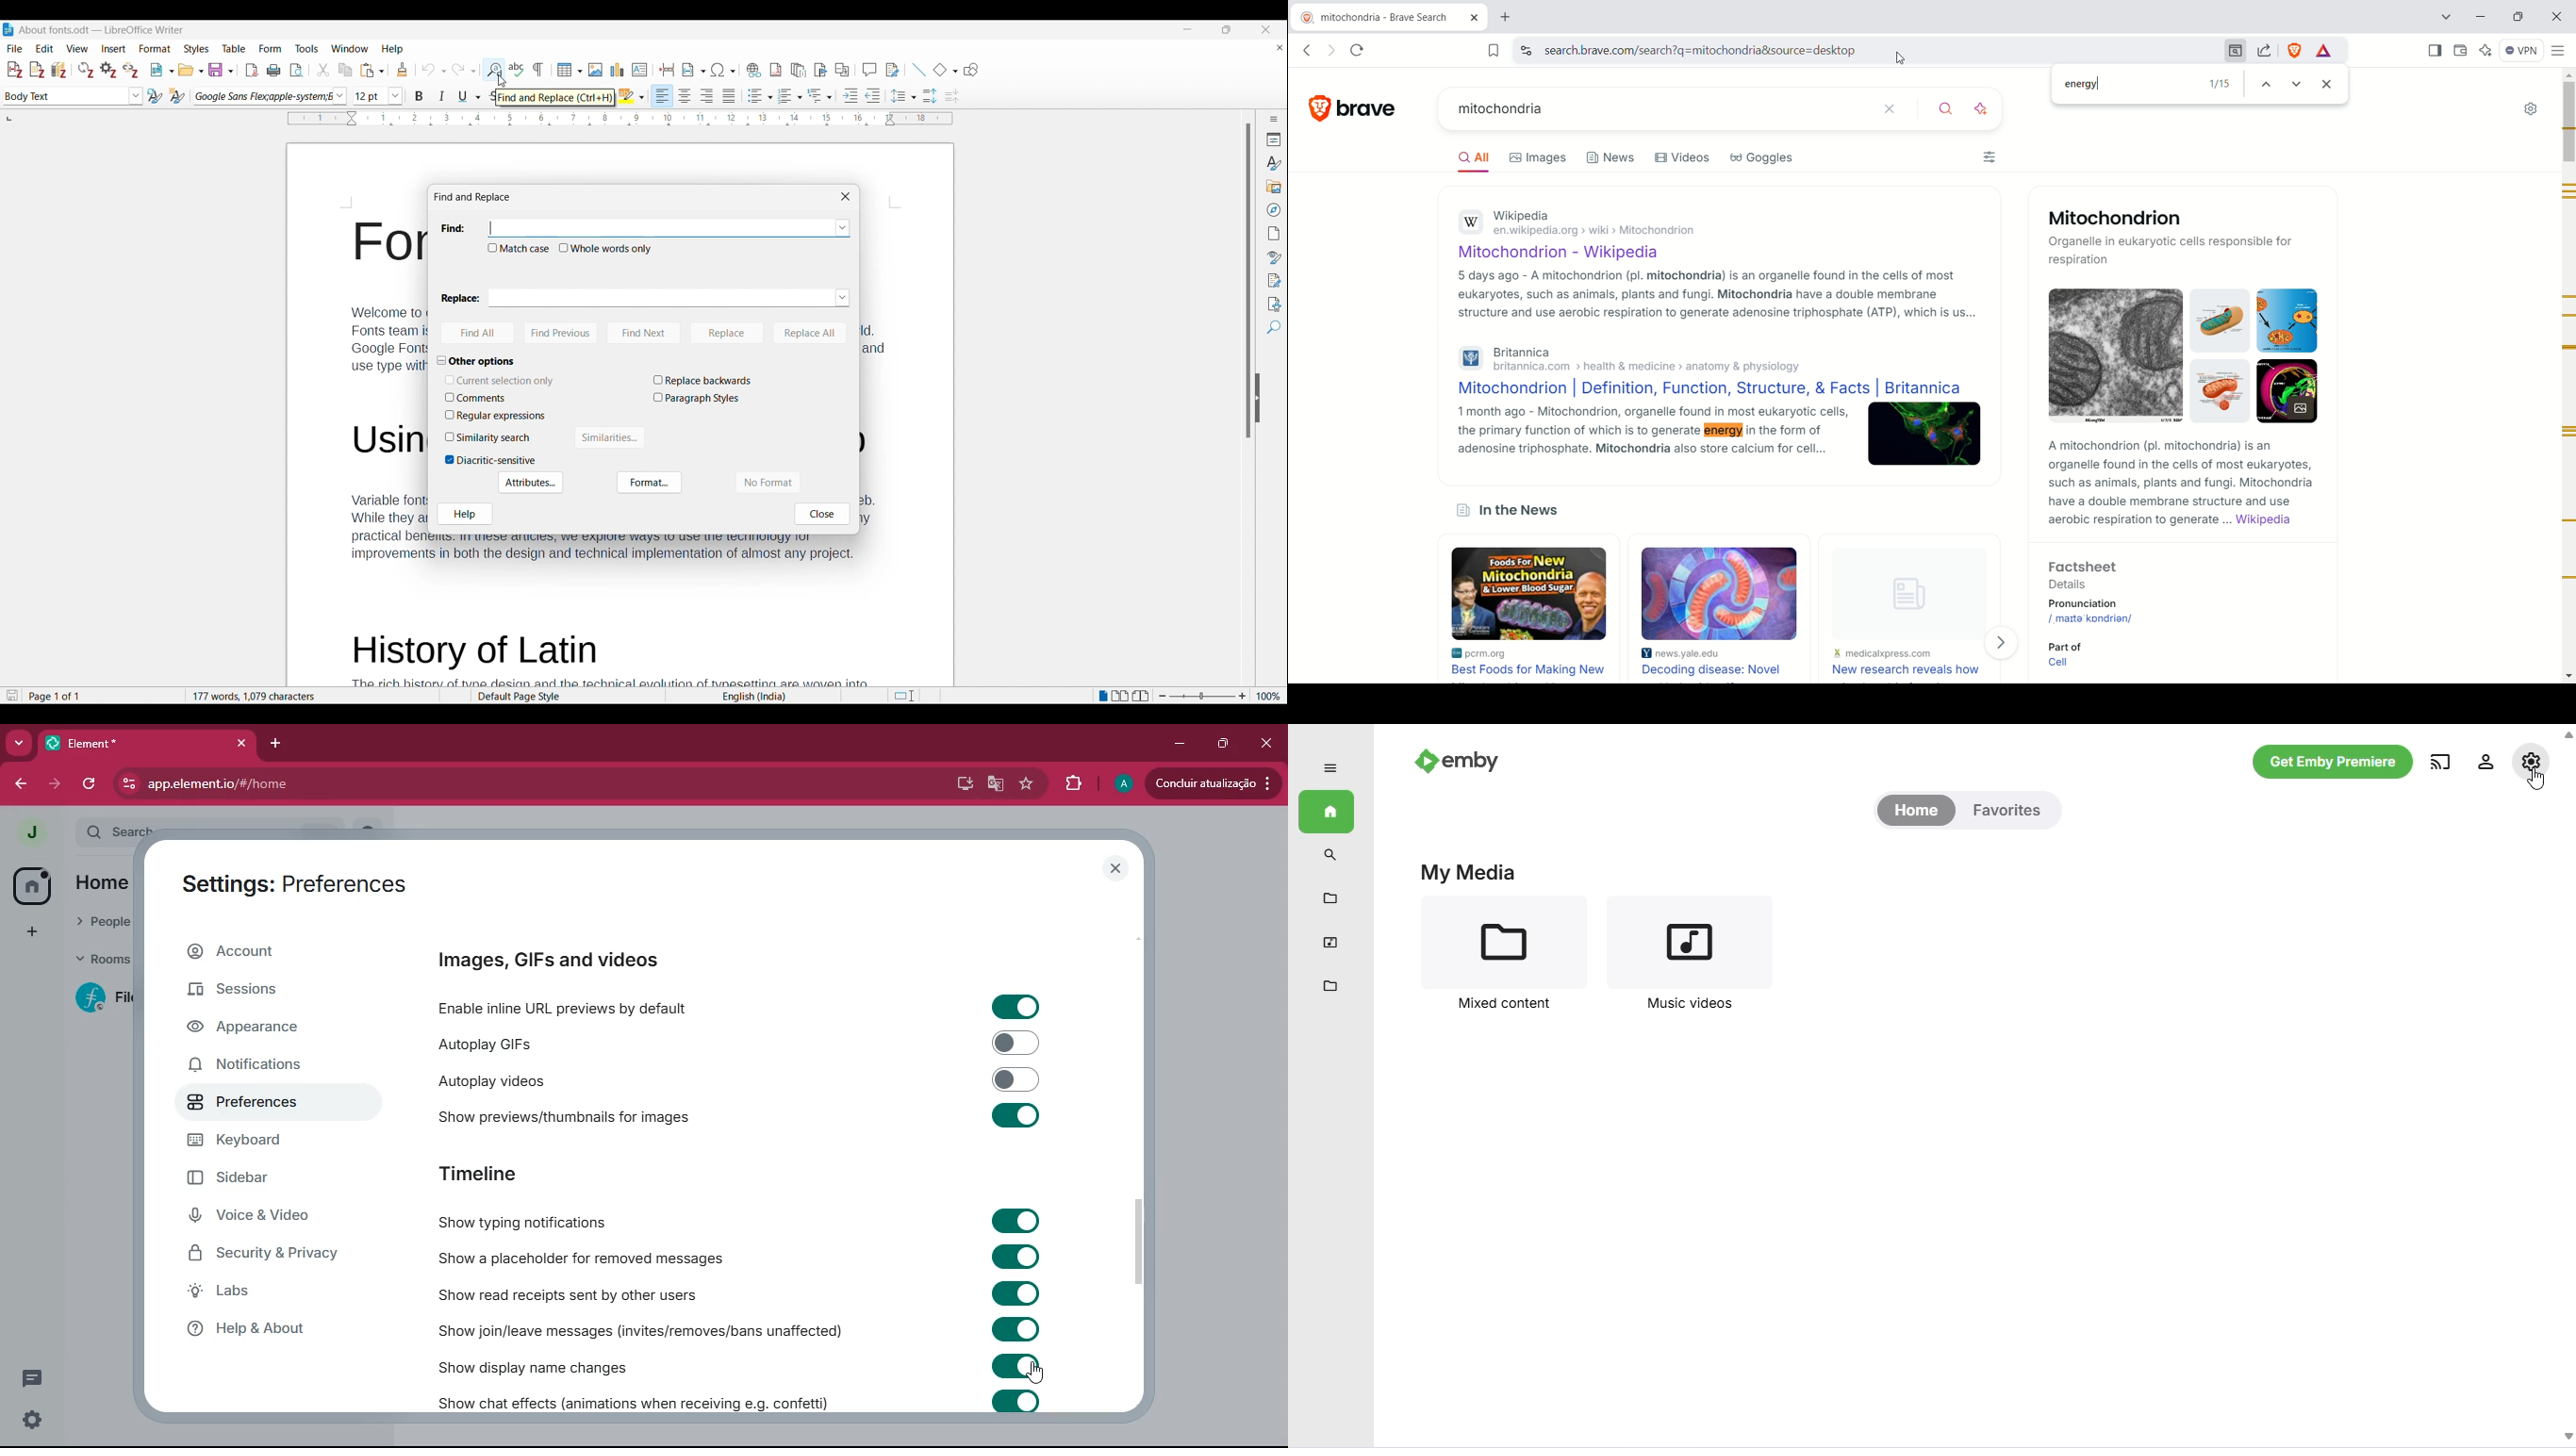 The width and height of the screenshot is (2576, 1456). What do you see at coordinates (2294, 51) in the screenshot?
I see `brave shield` at bounding box center [2294, 51].